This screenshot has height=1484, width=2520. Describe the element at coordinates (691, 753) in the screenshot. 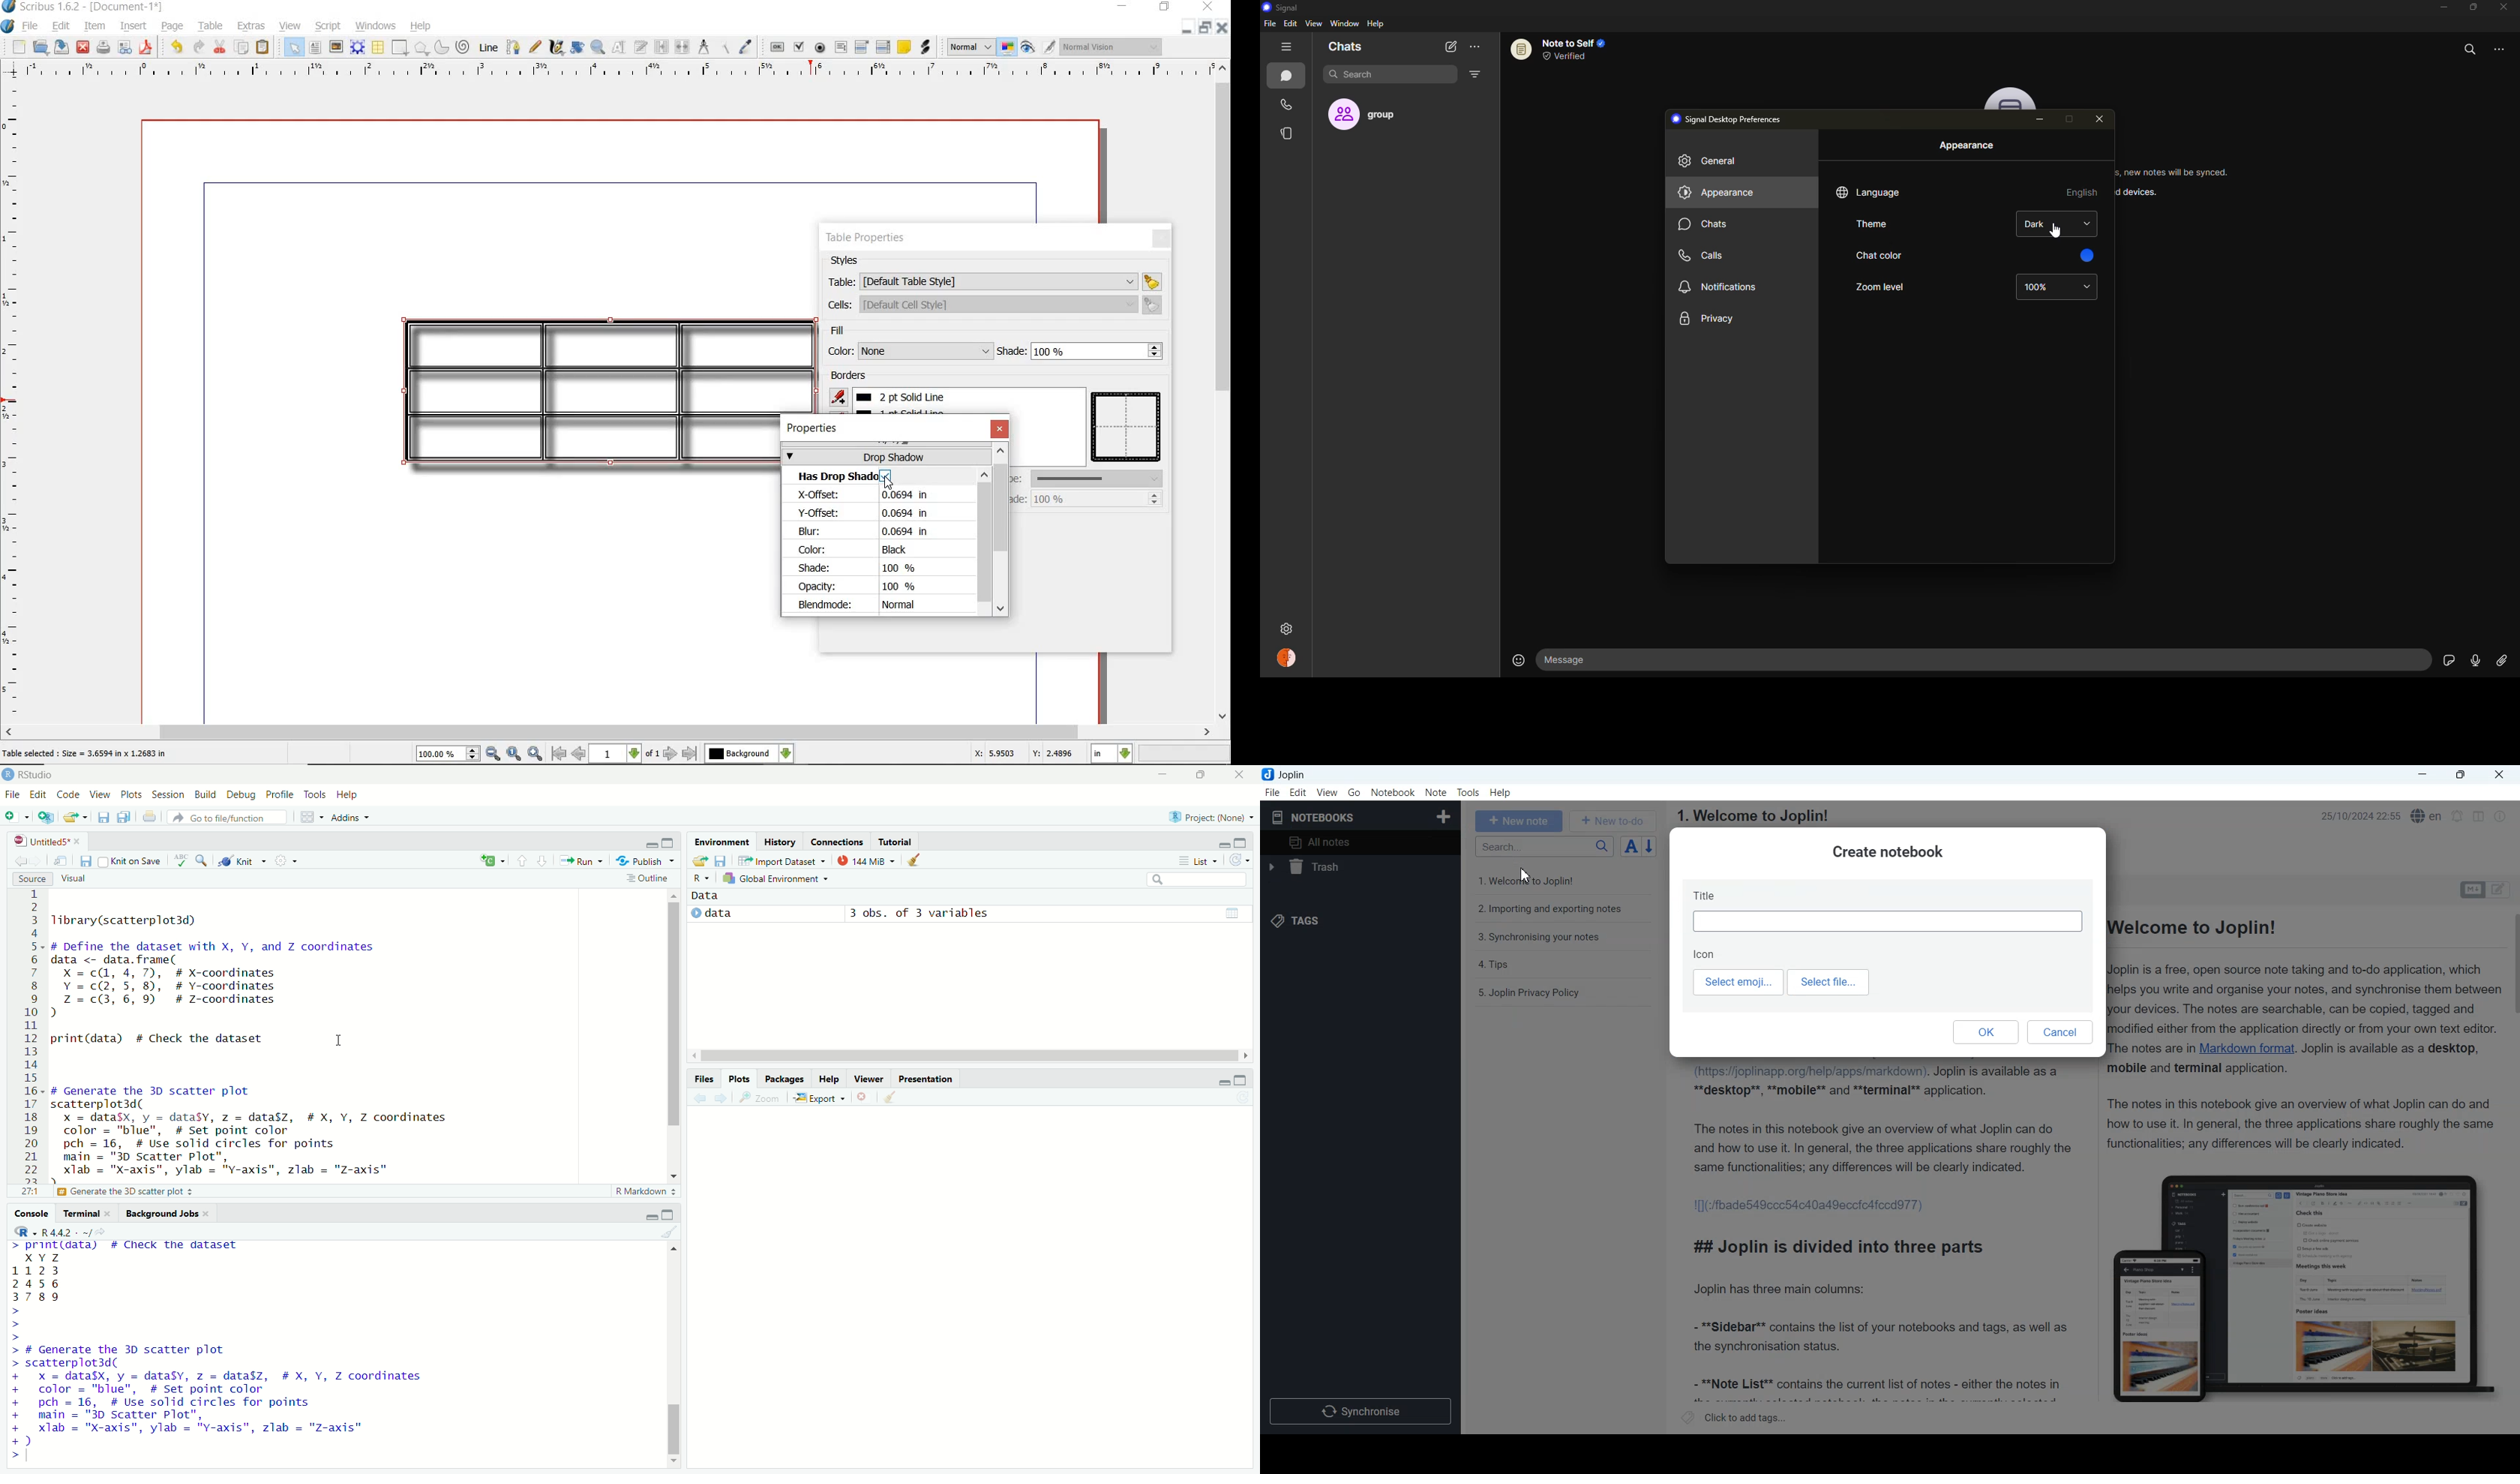

I see `go to last page` at that location.